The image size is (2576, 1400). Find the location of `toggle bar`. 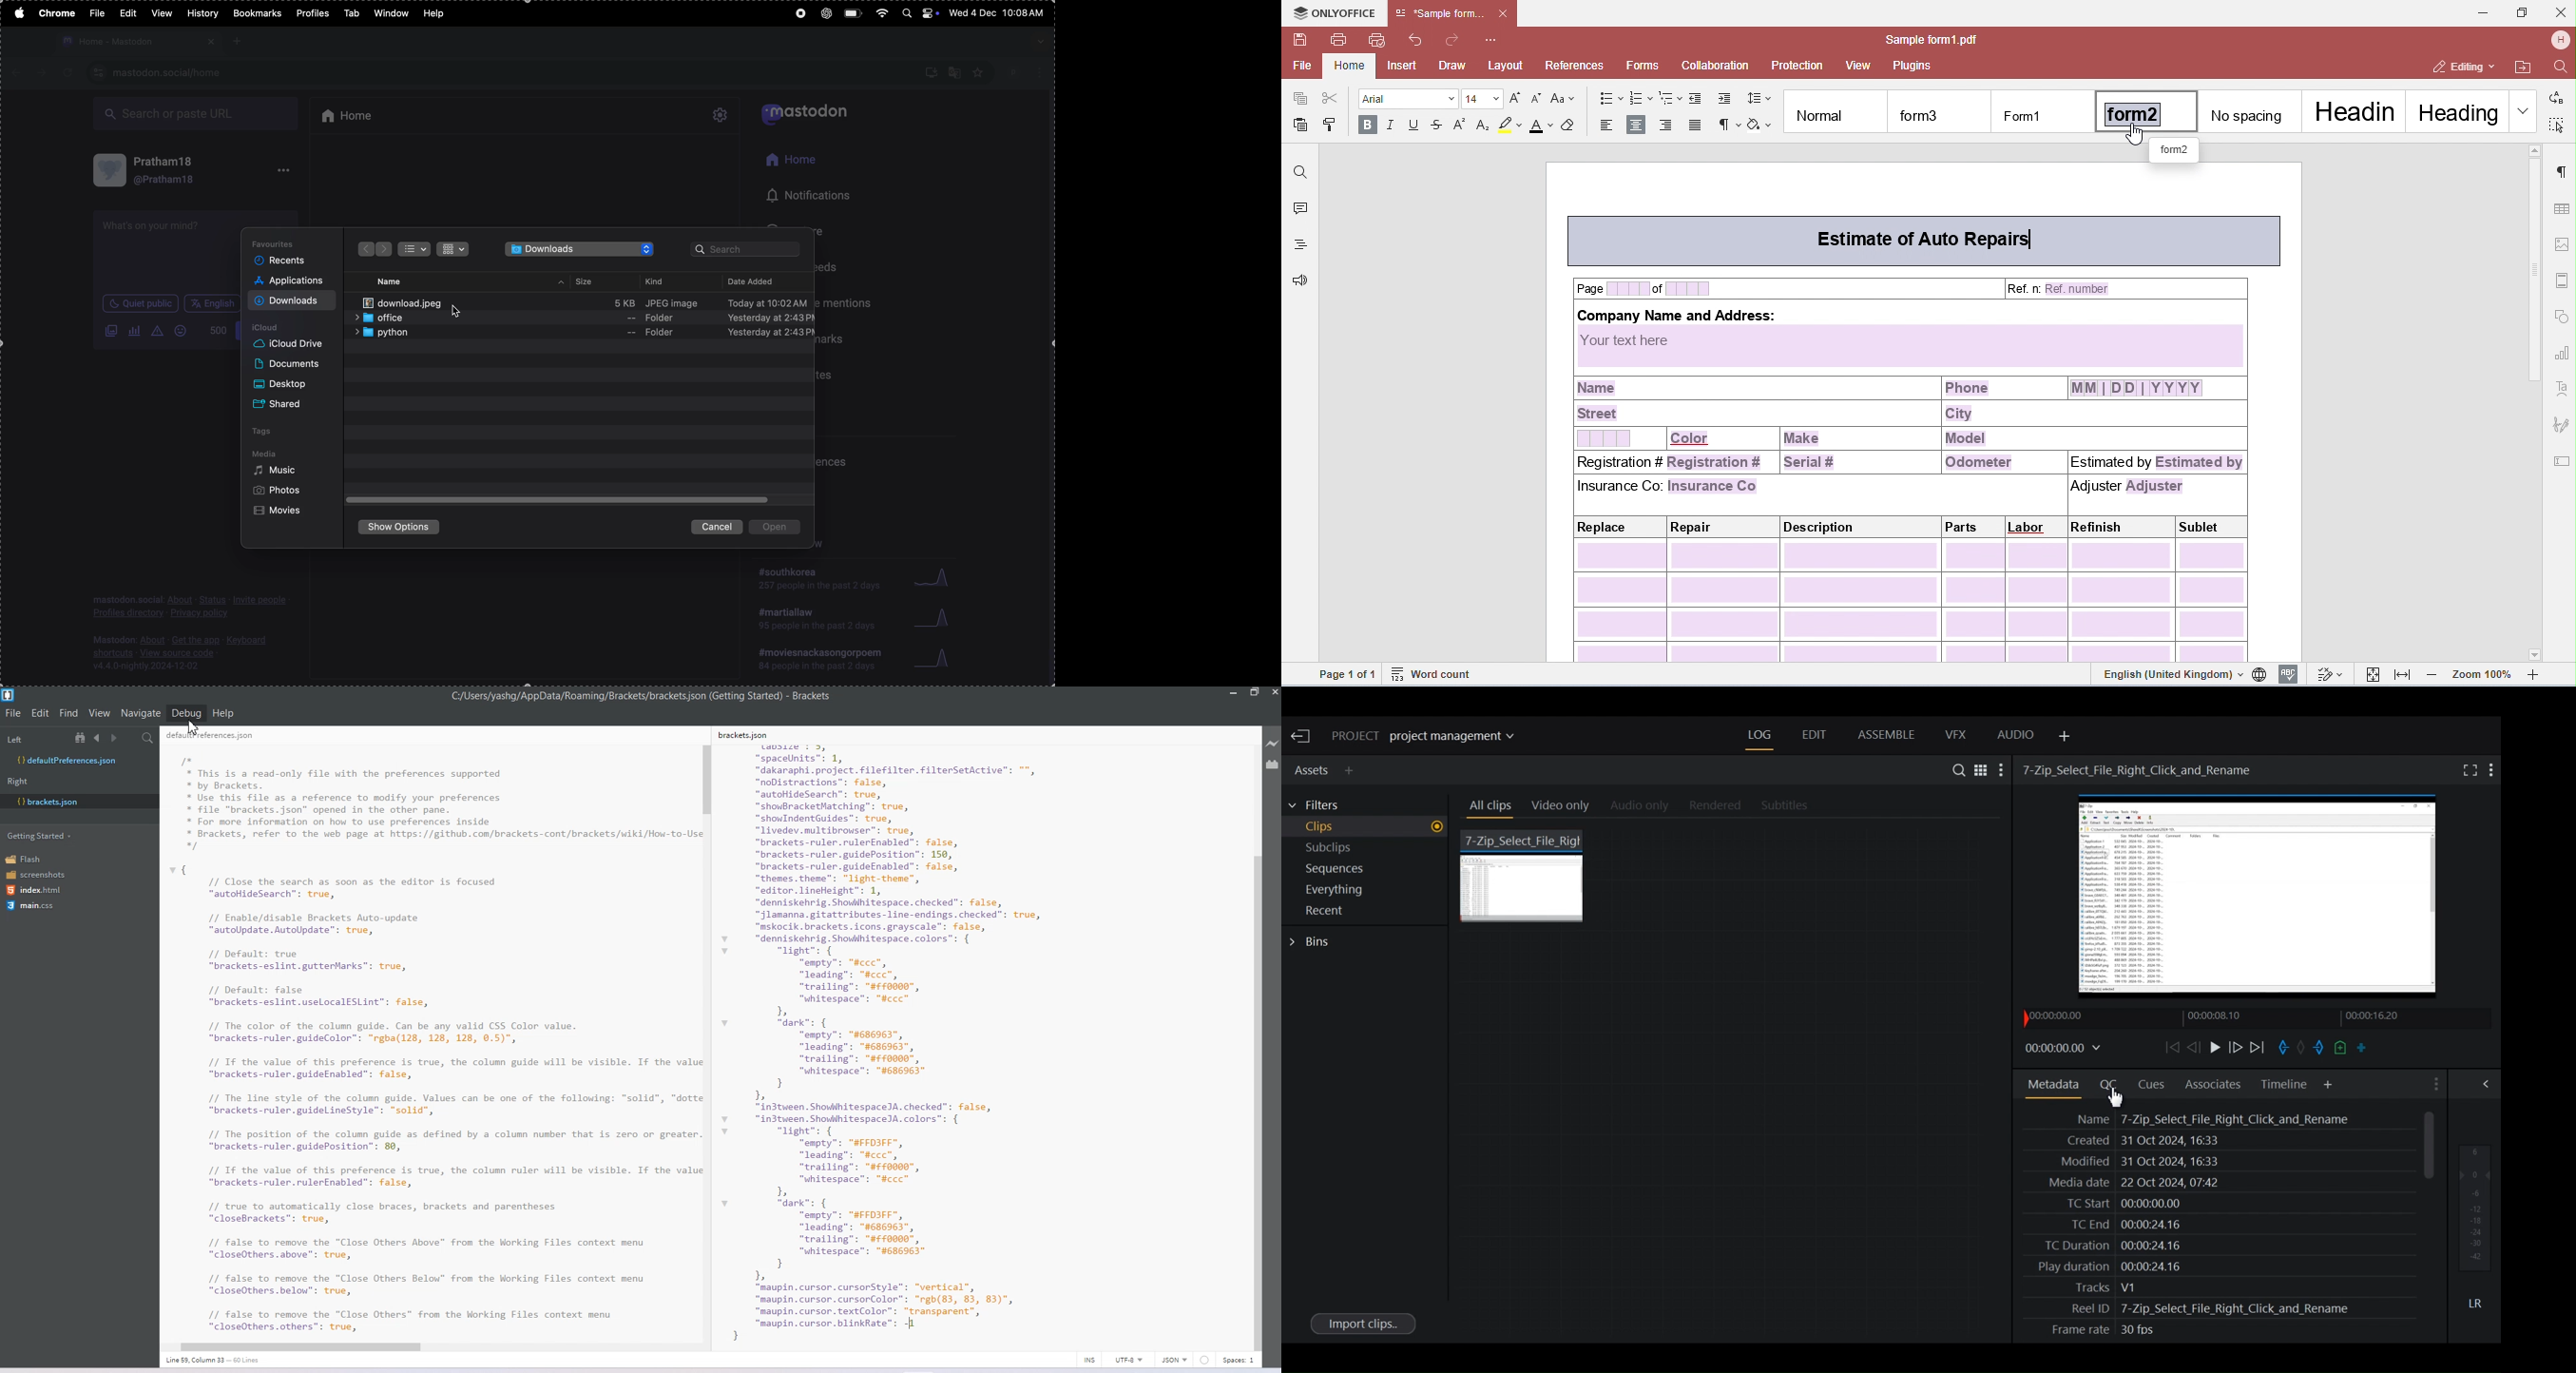

toggle bar is located at coordinates (559, 500).